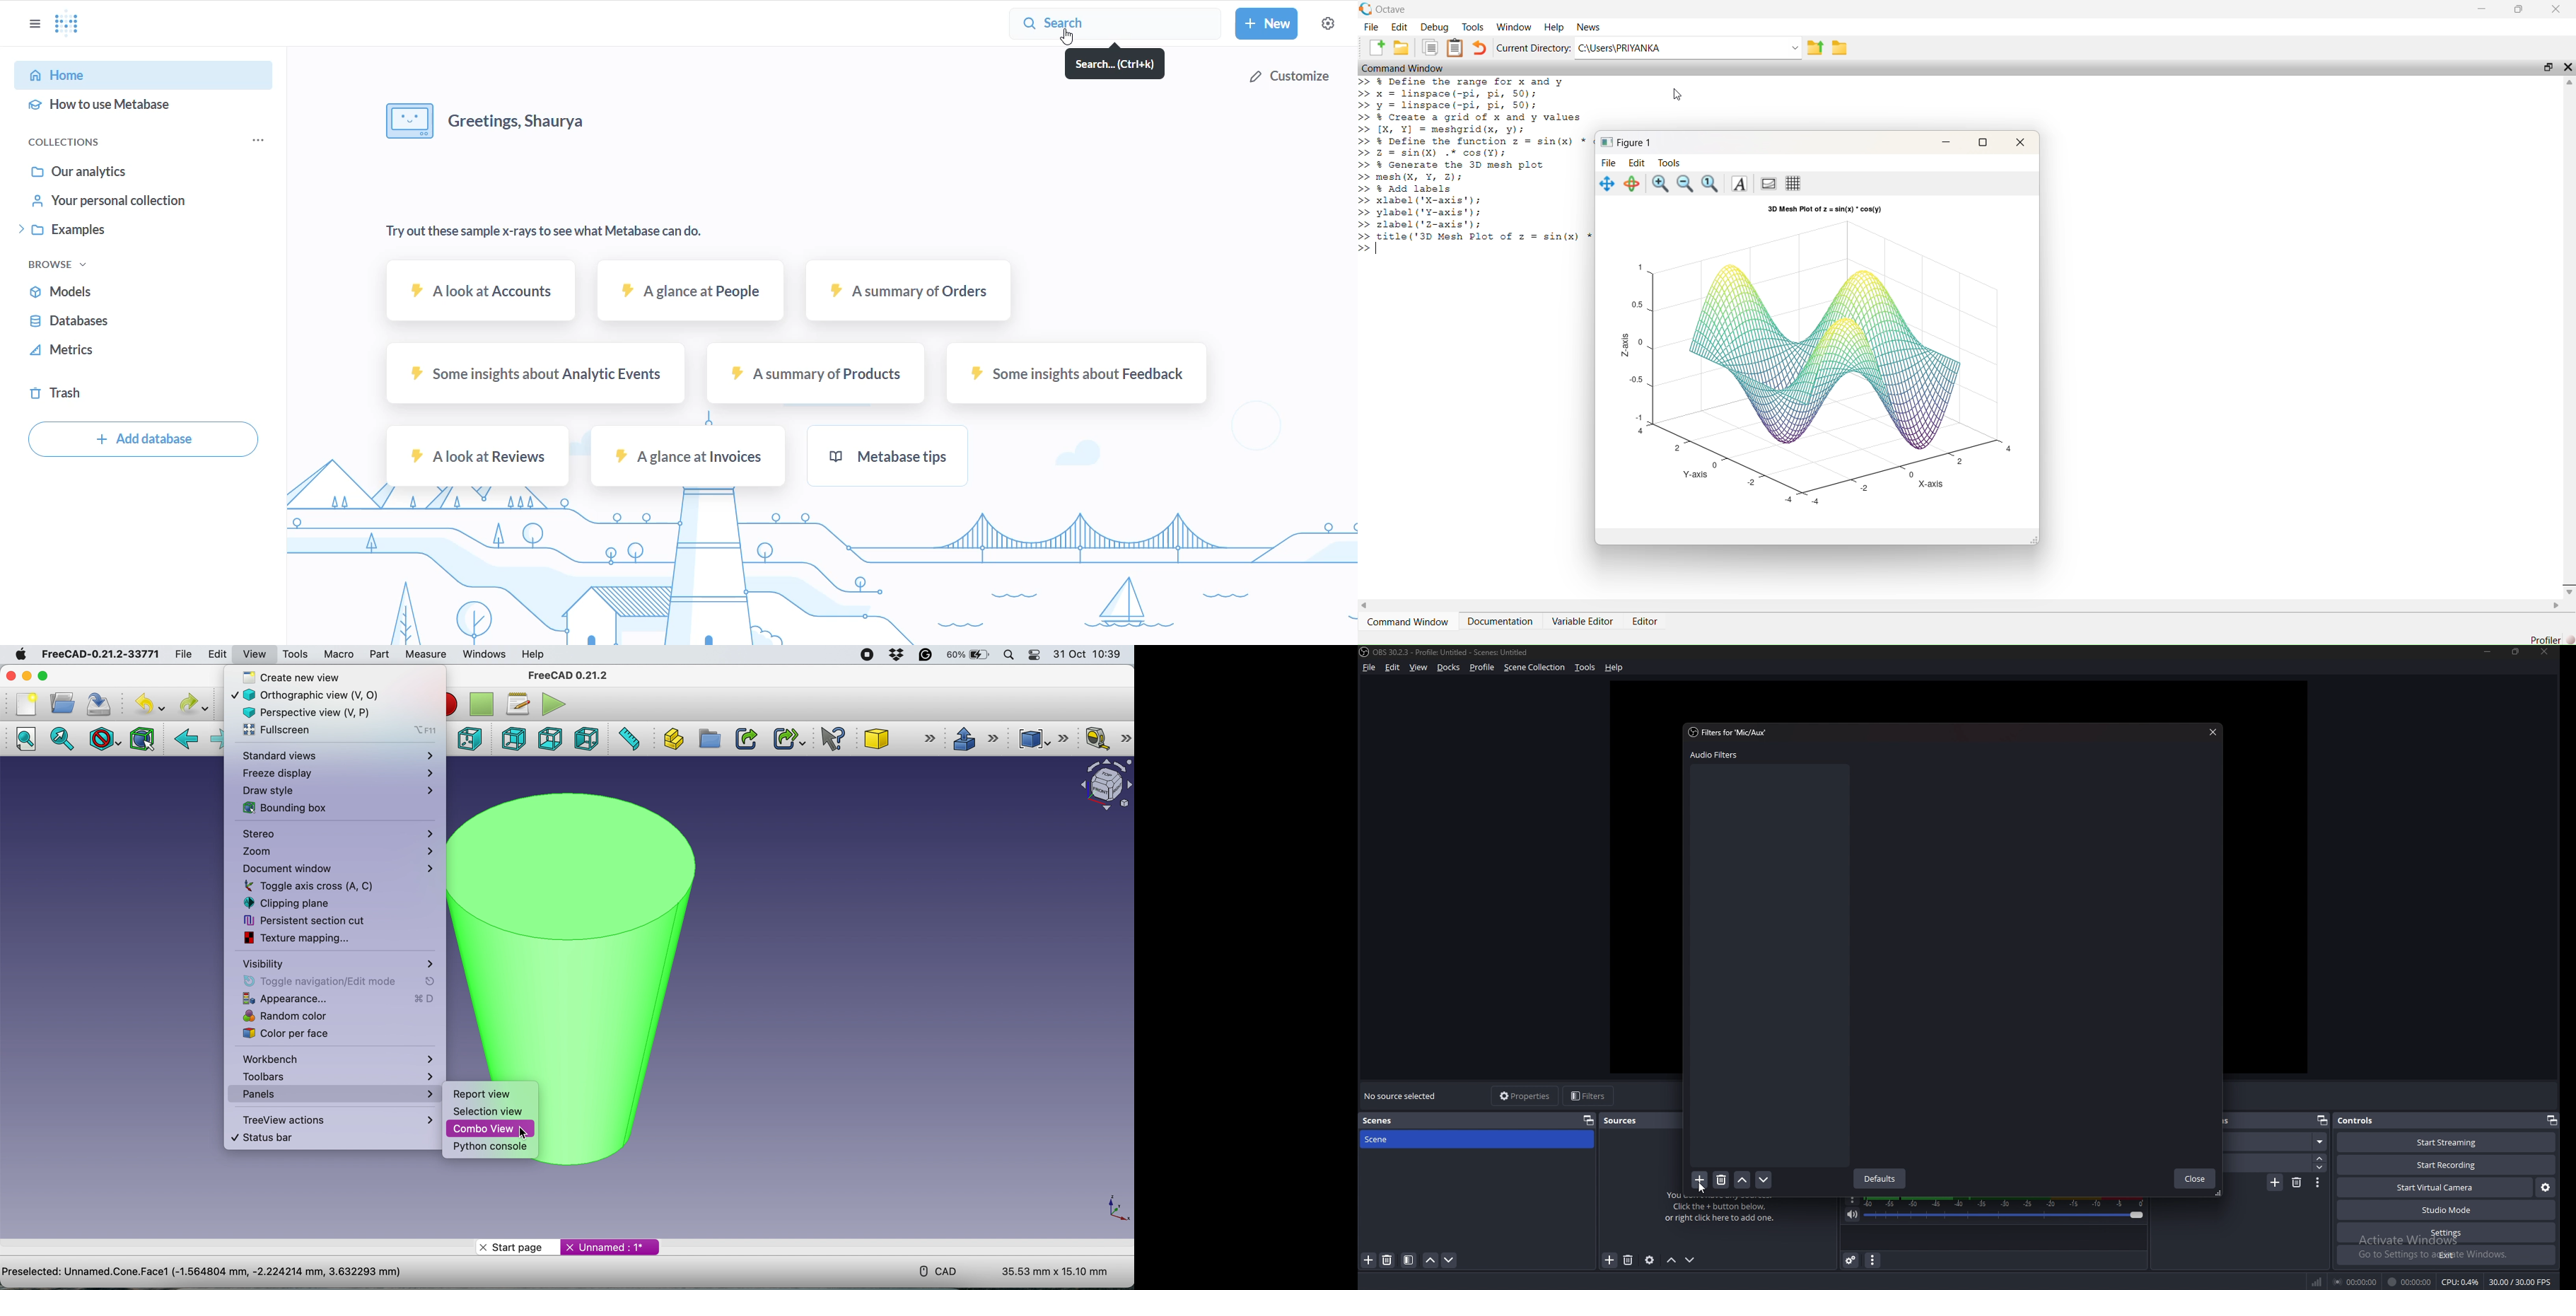  Describe the element at coordinates (1401, 1095) in the screenshot. I see `no source selected` at that location.